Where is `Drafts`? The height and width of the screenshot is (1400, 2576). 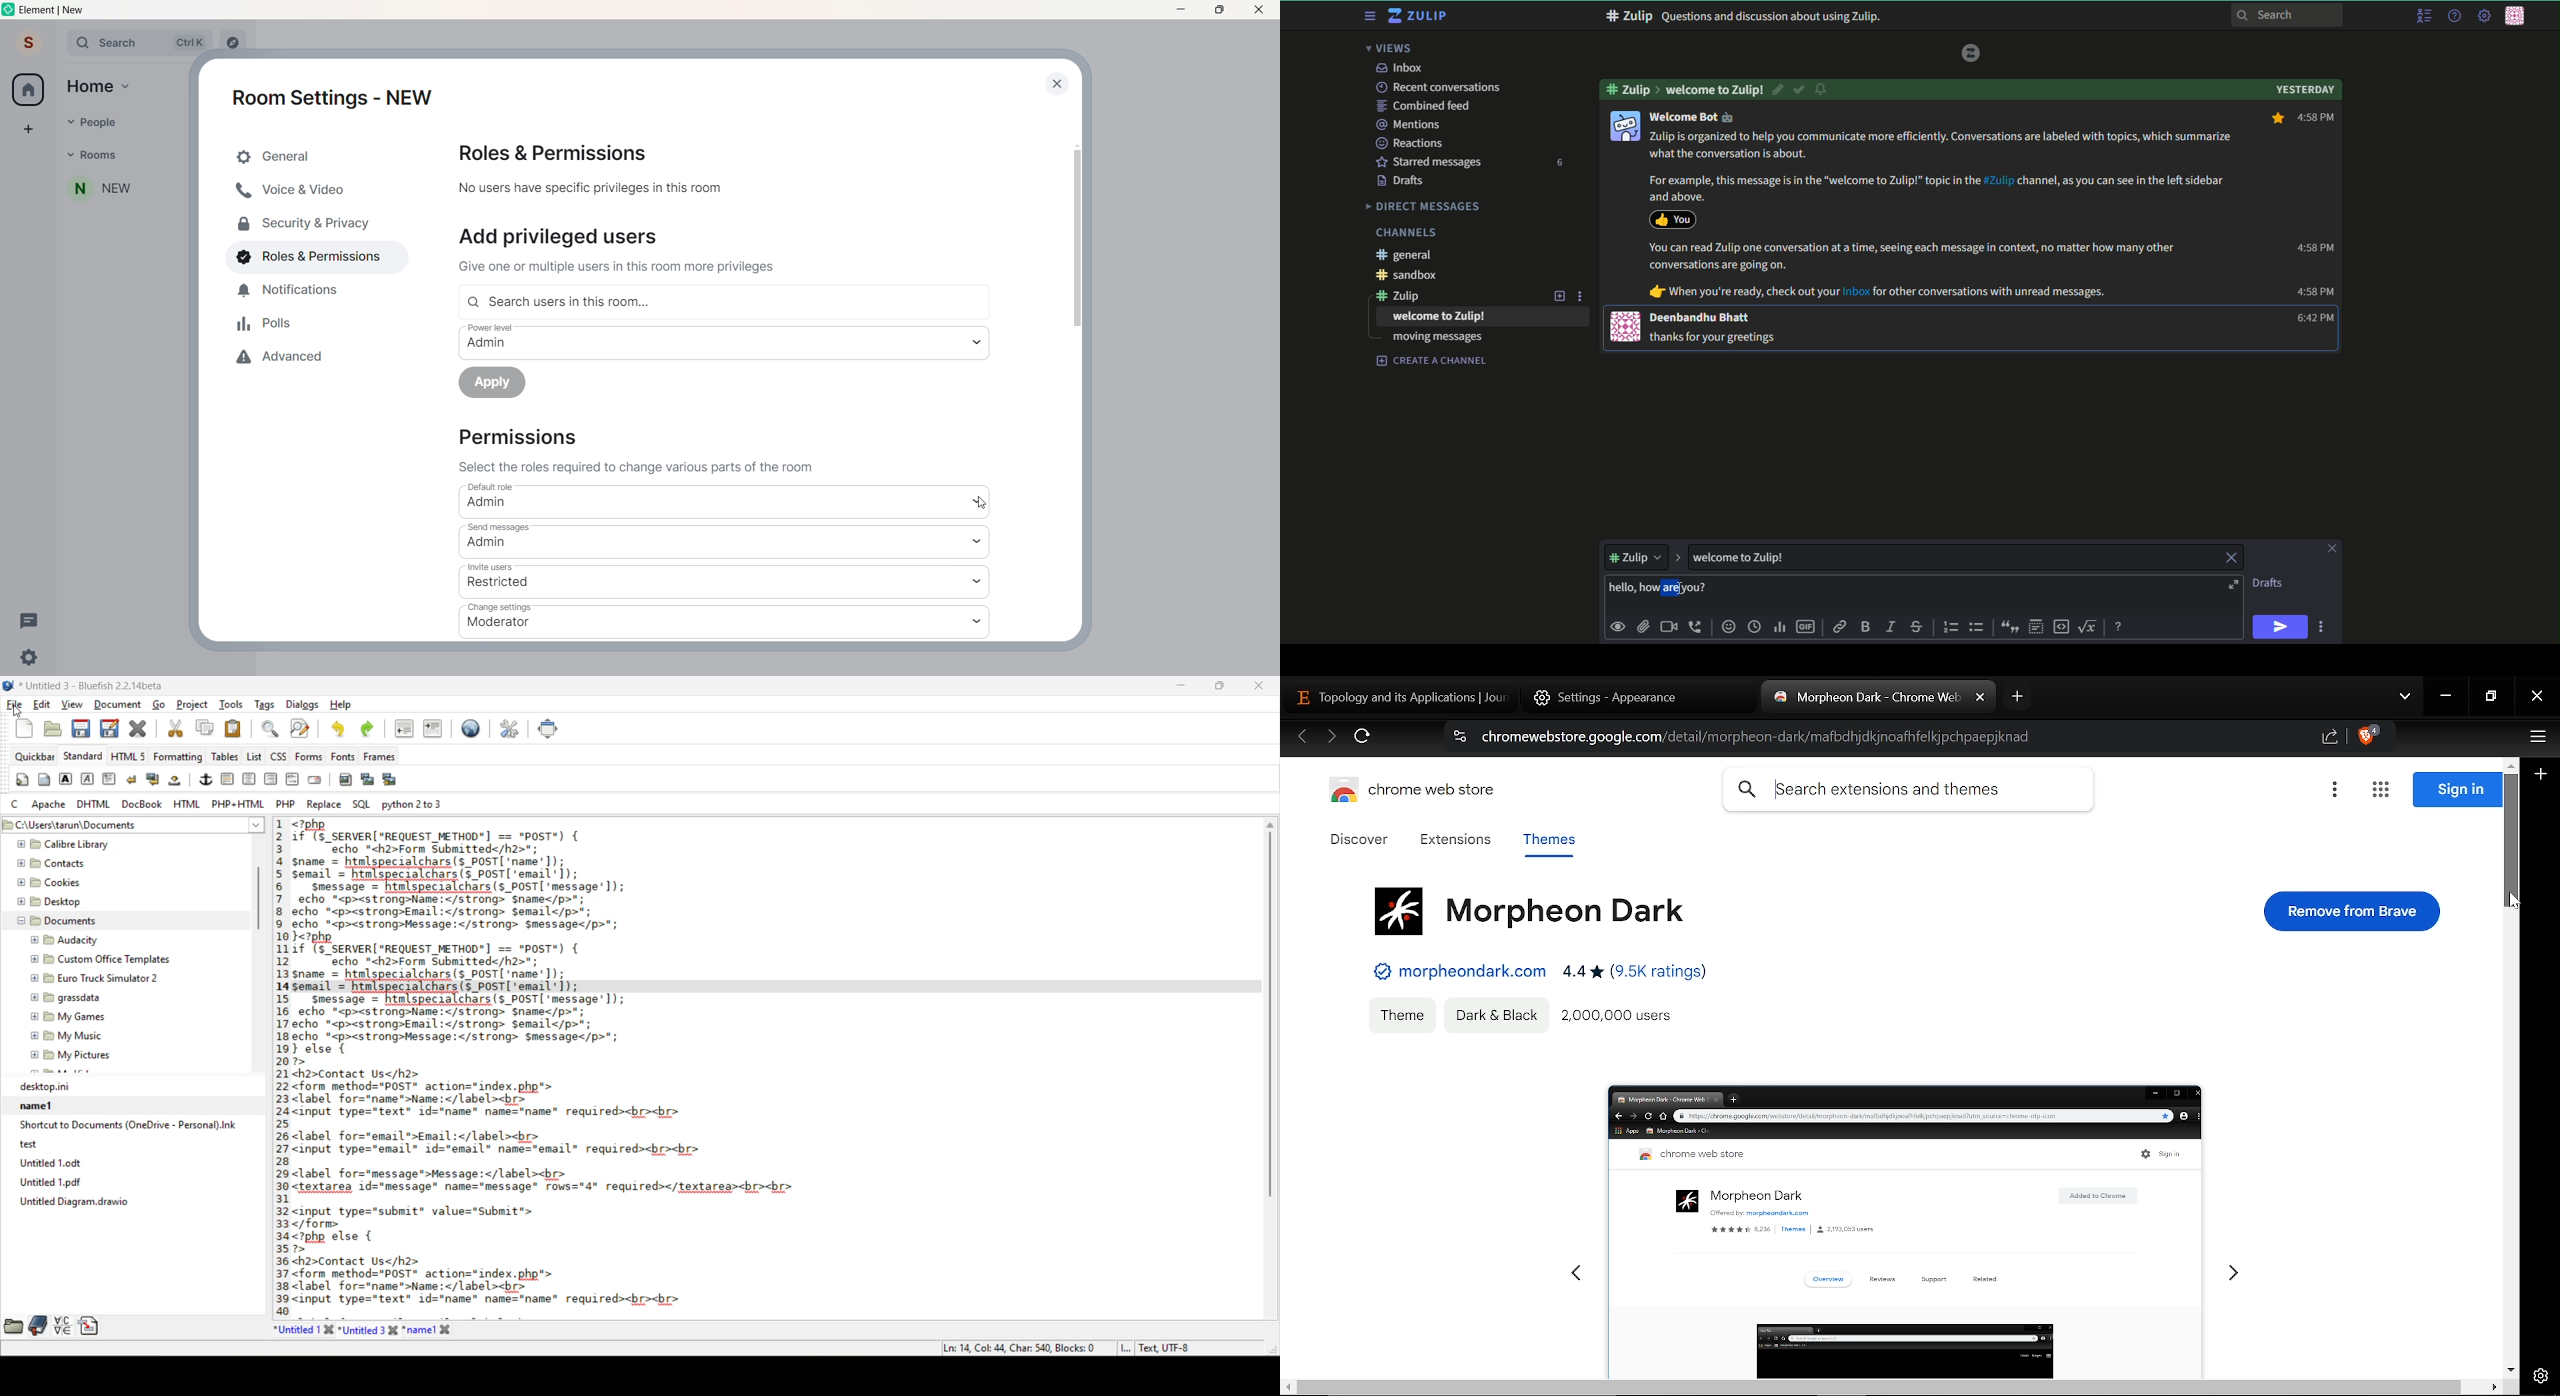
Drafts is located at coordinates (1402, 181).